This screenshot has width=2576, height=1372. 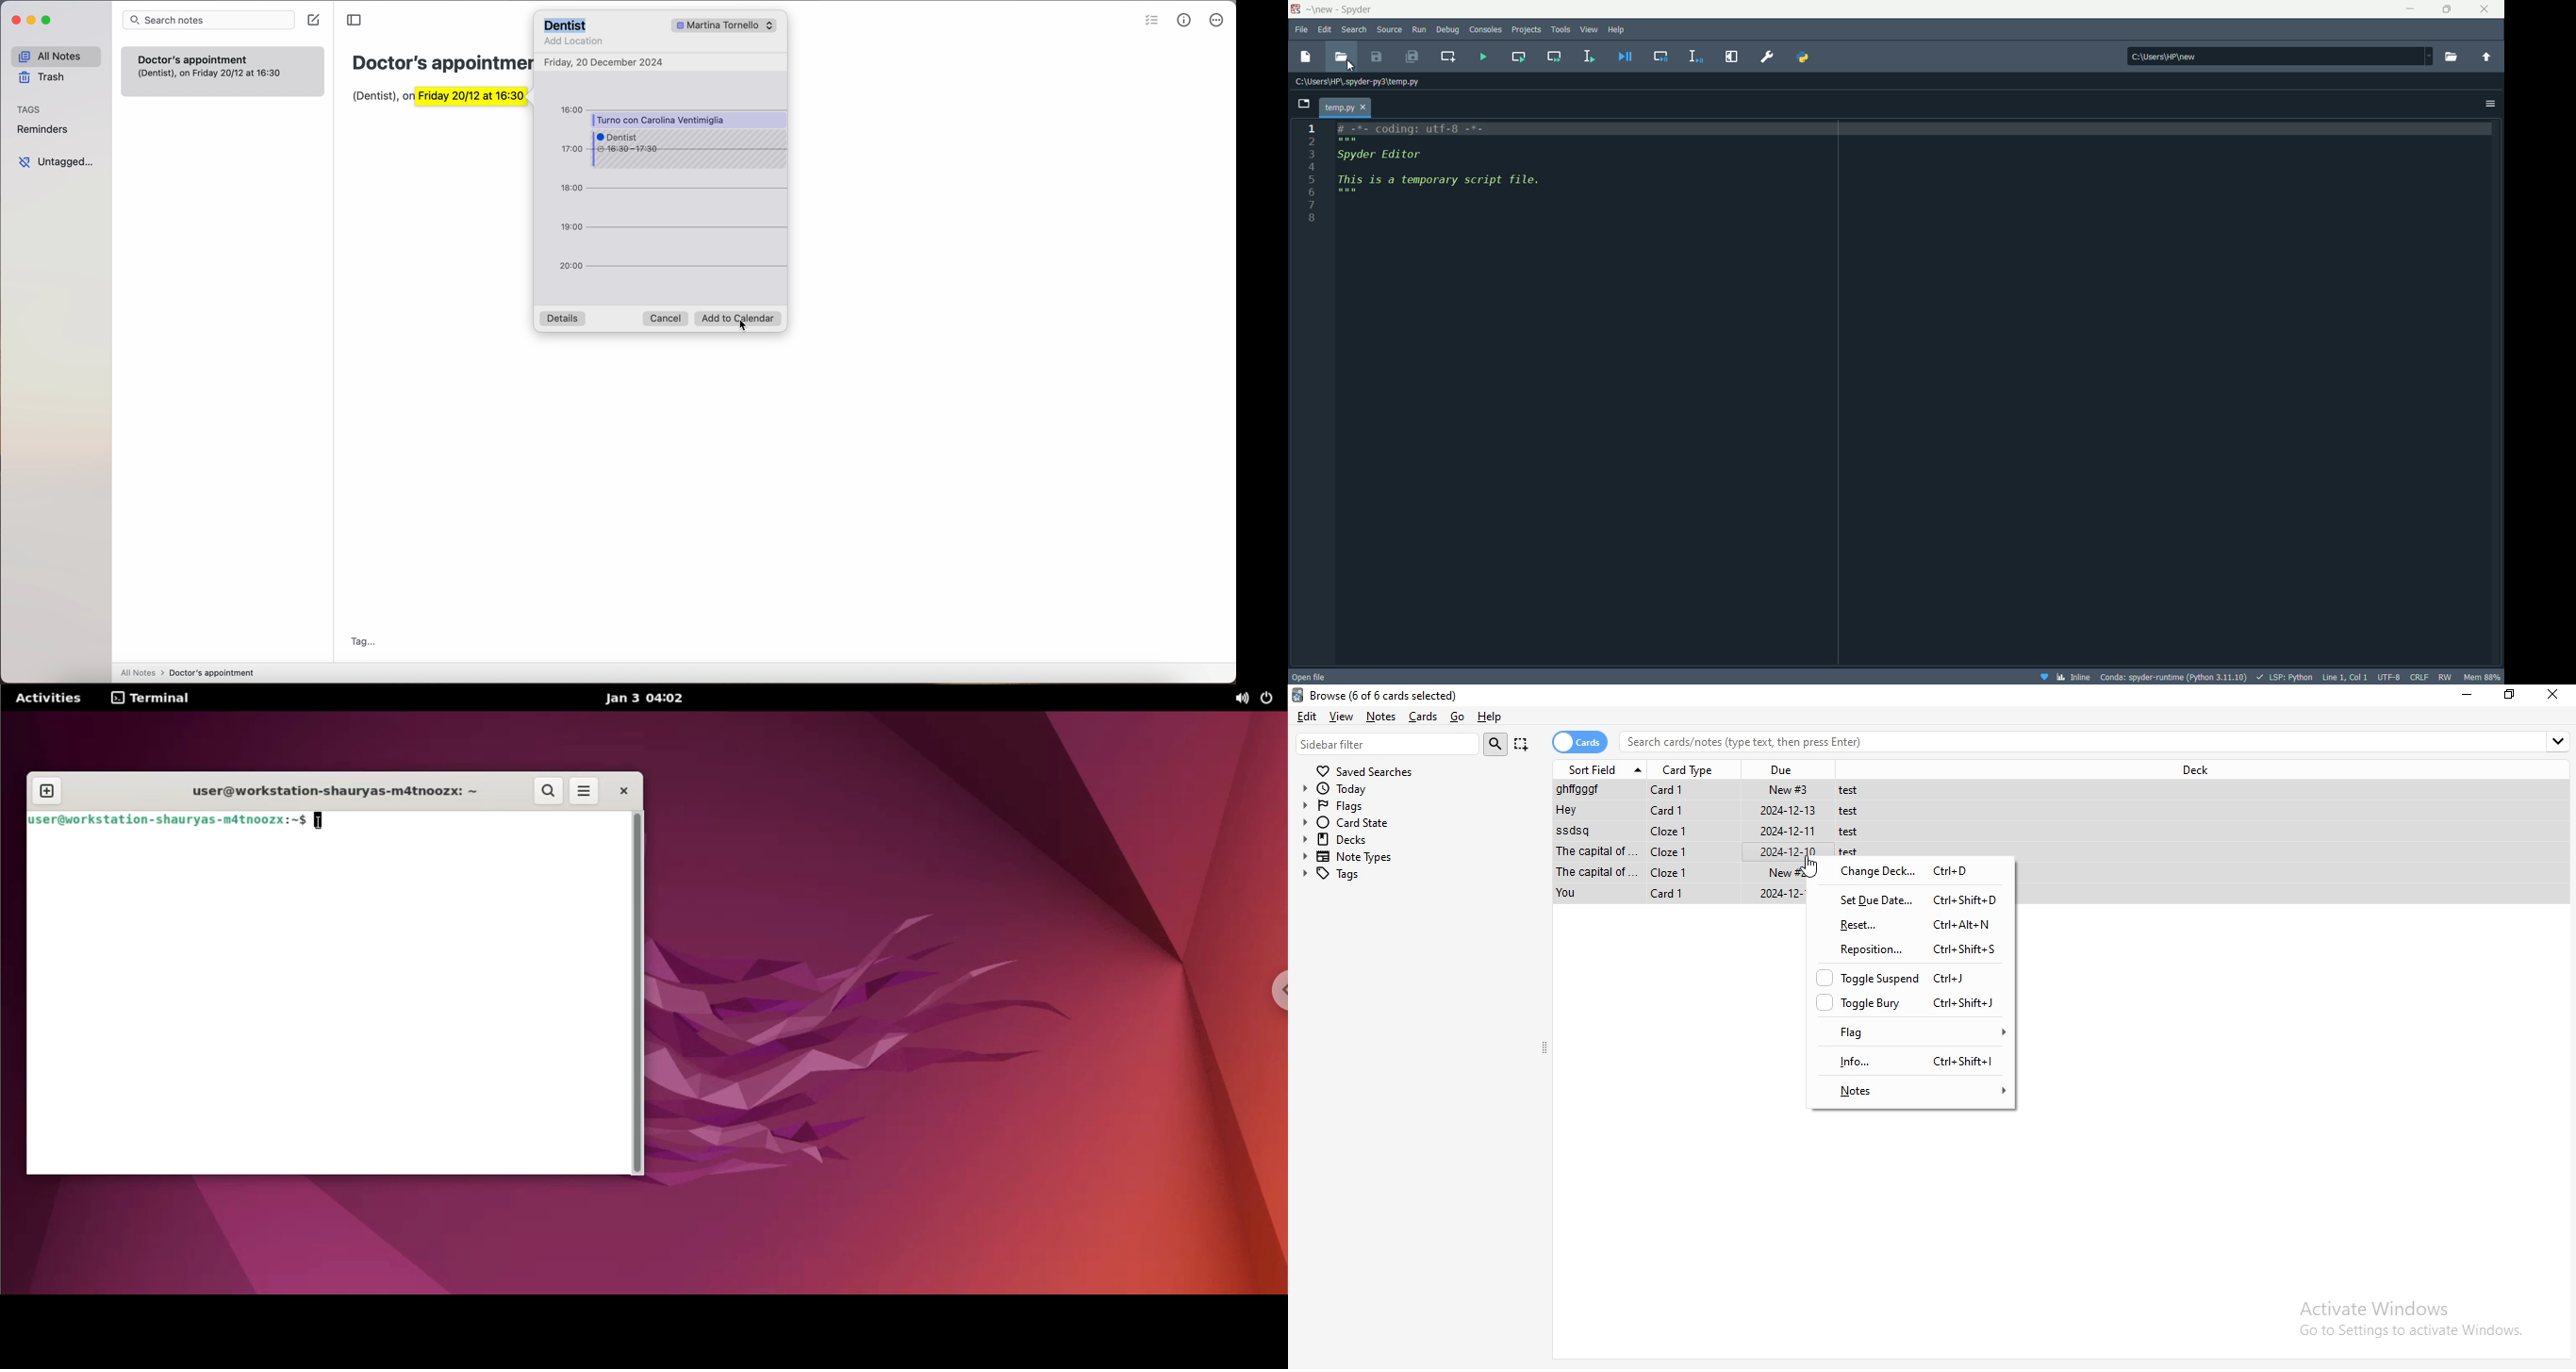 I want to click on Run current cell and go to the next one, so click(x=1554, y=56).